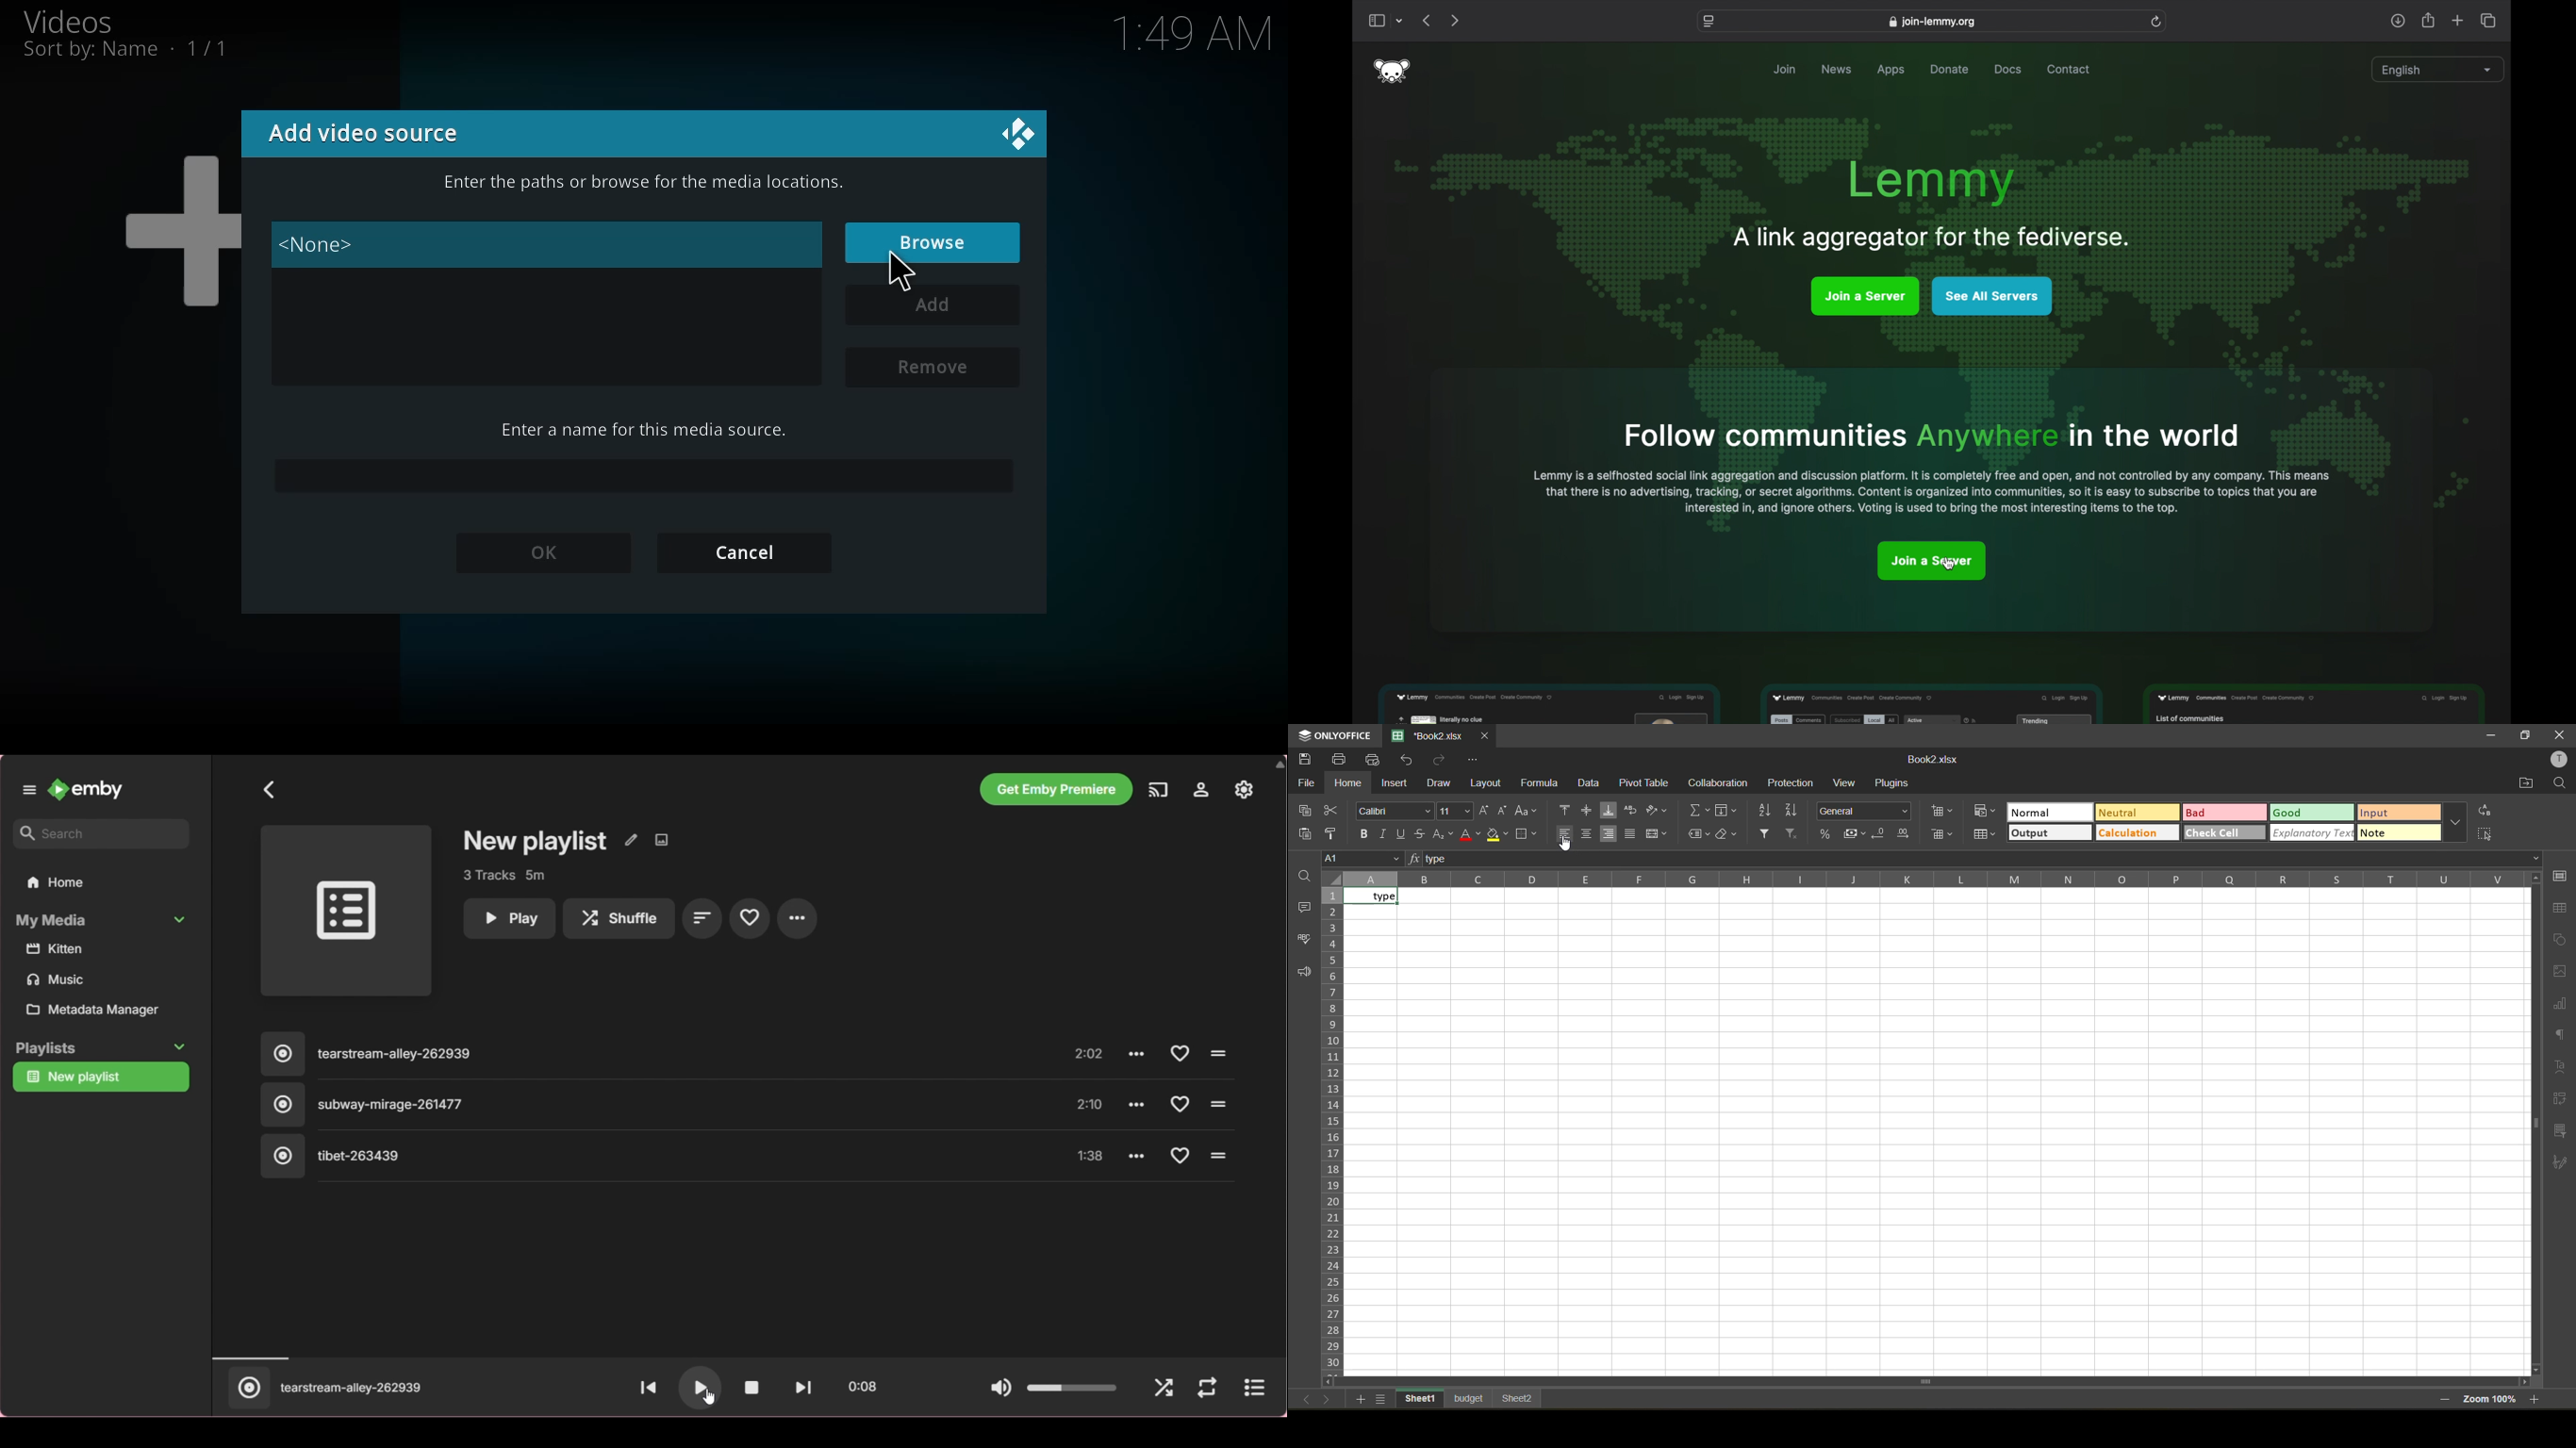 The image size is (2576, 1456). Describe the element at coordinates (1866, 811) in the screenshot. I see `number format` at that location.